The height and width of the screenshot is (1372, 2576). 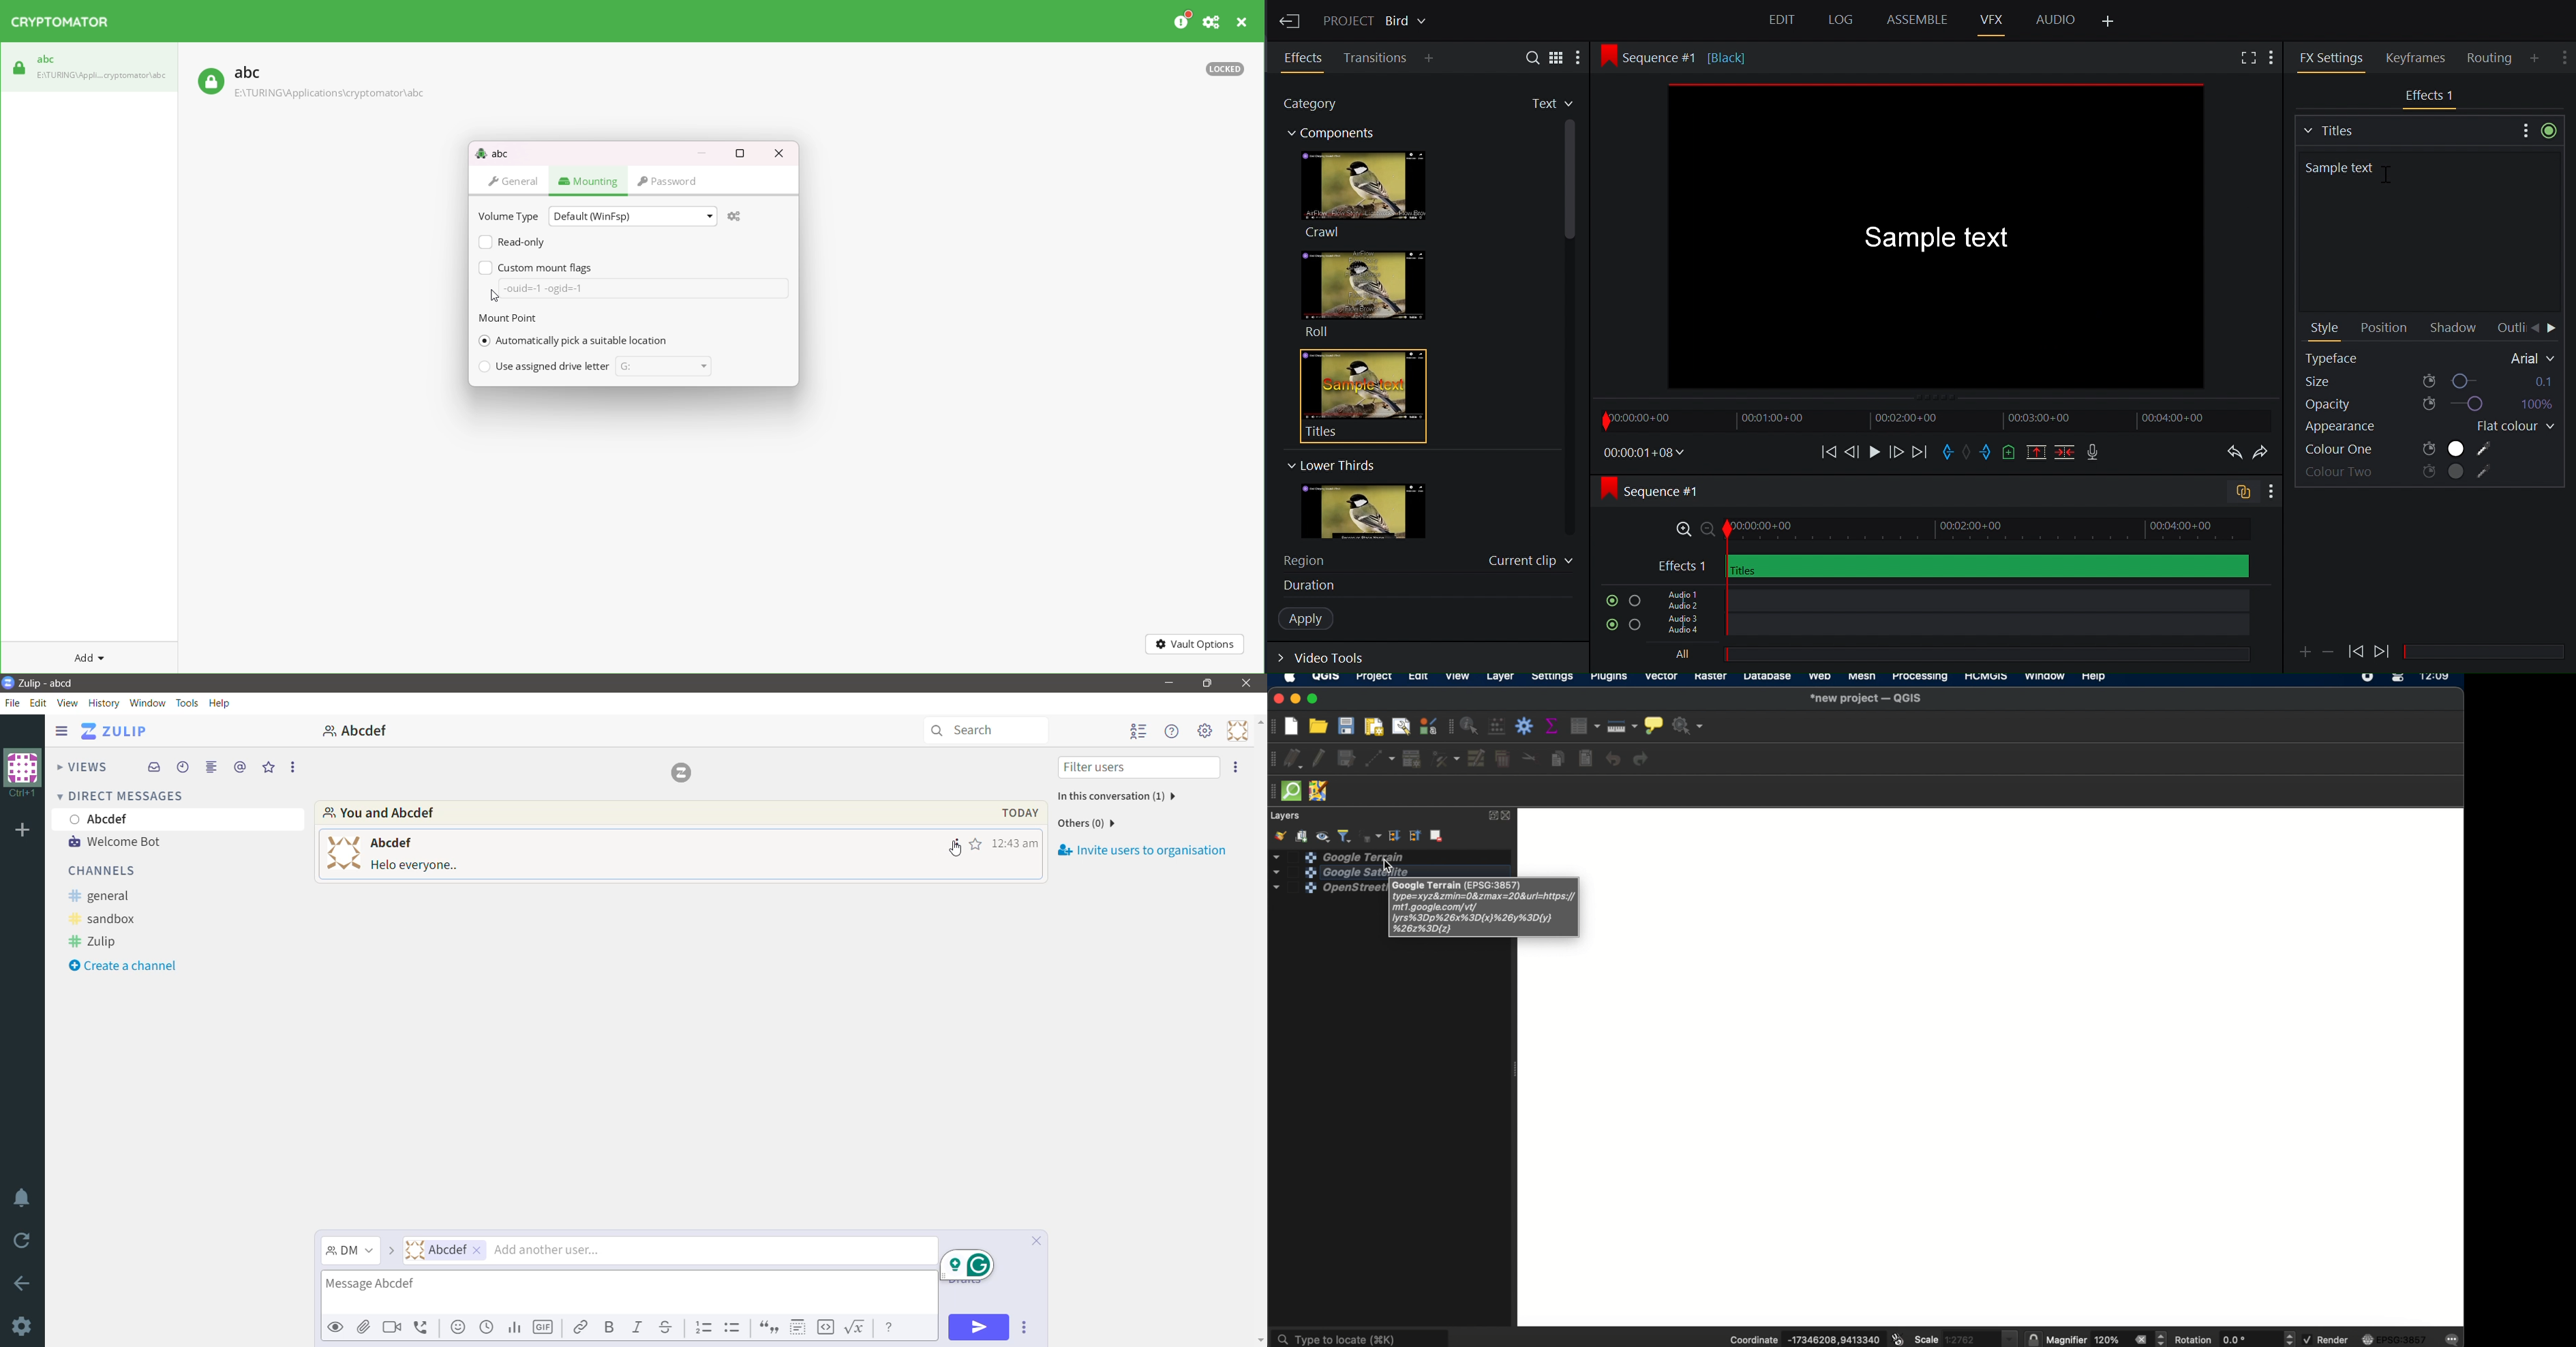 What do you see at coordinates (1838, 20) in the screenshot?
I see `Log` at bounding box center [1838, 20].